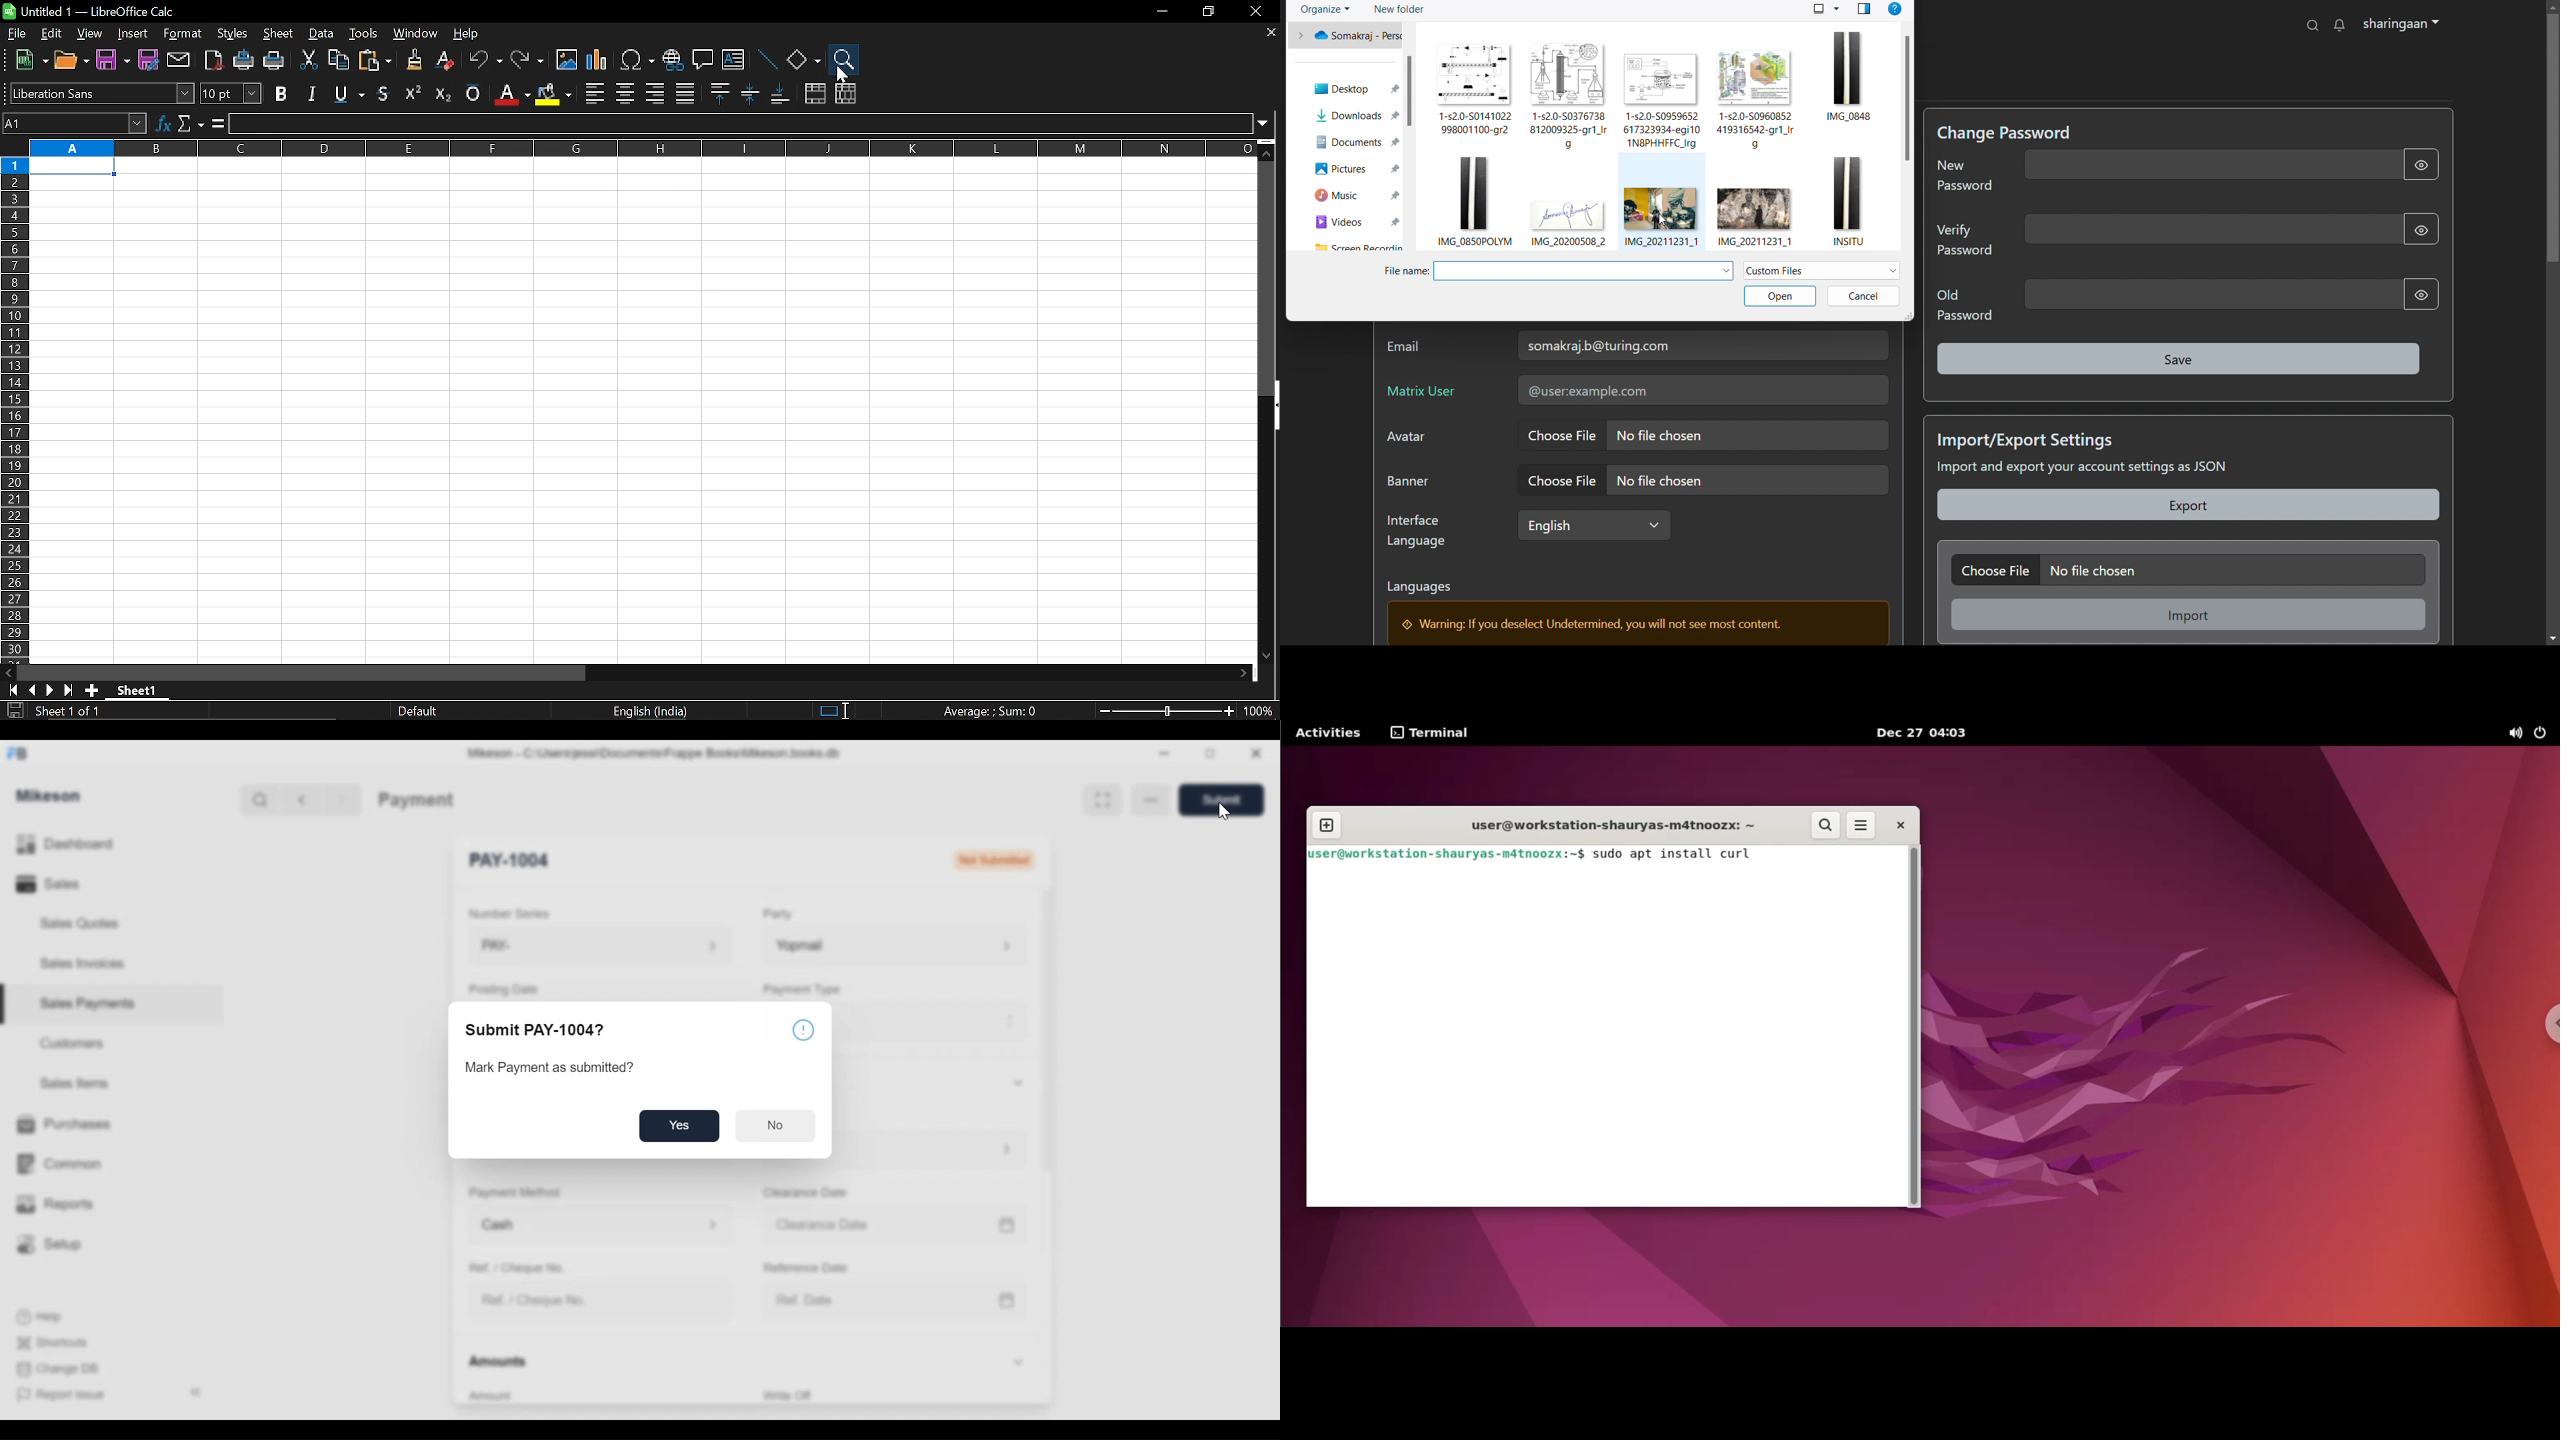  I want to click on current language, so click(652, 711).